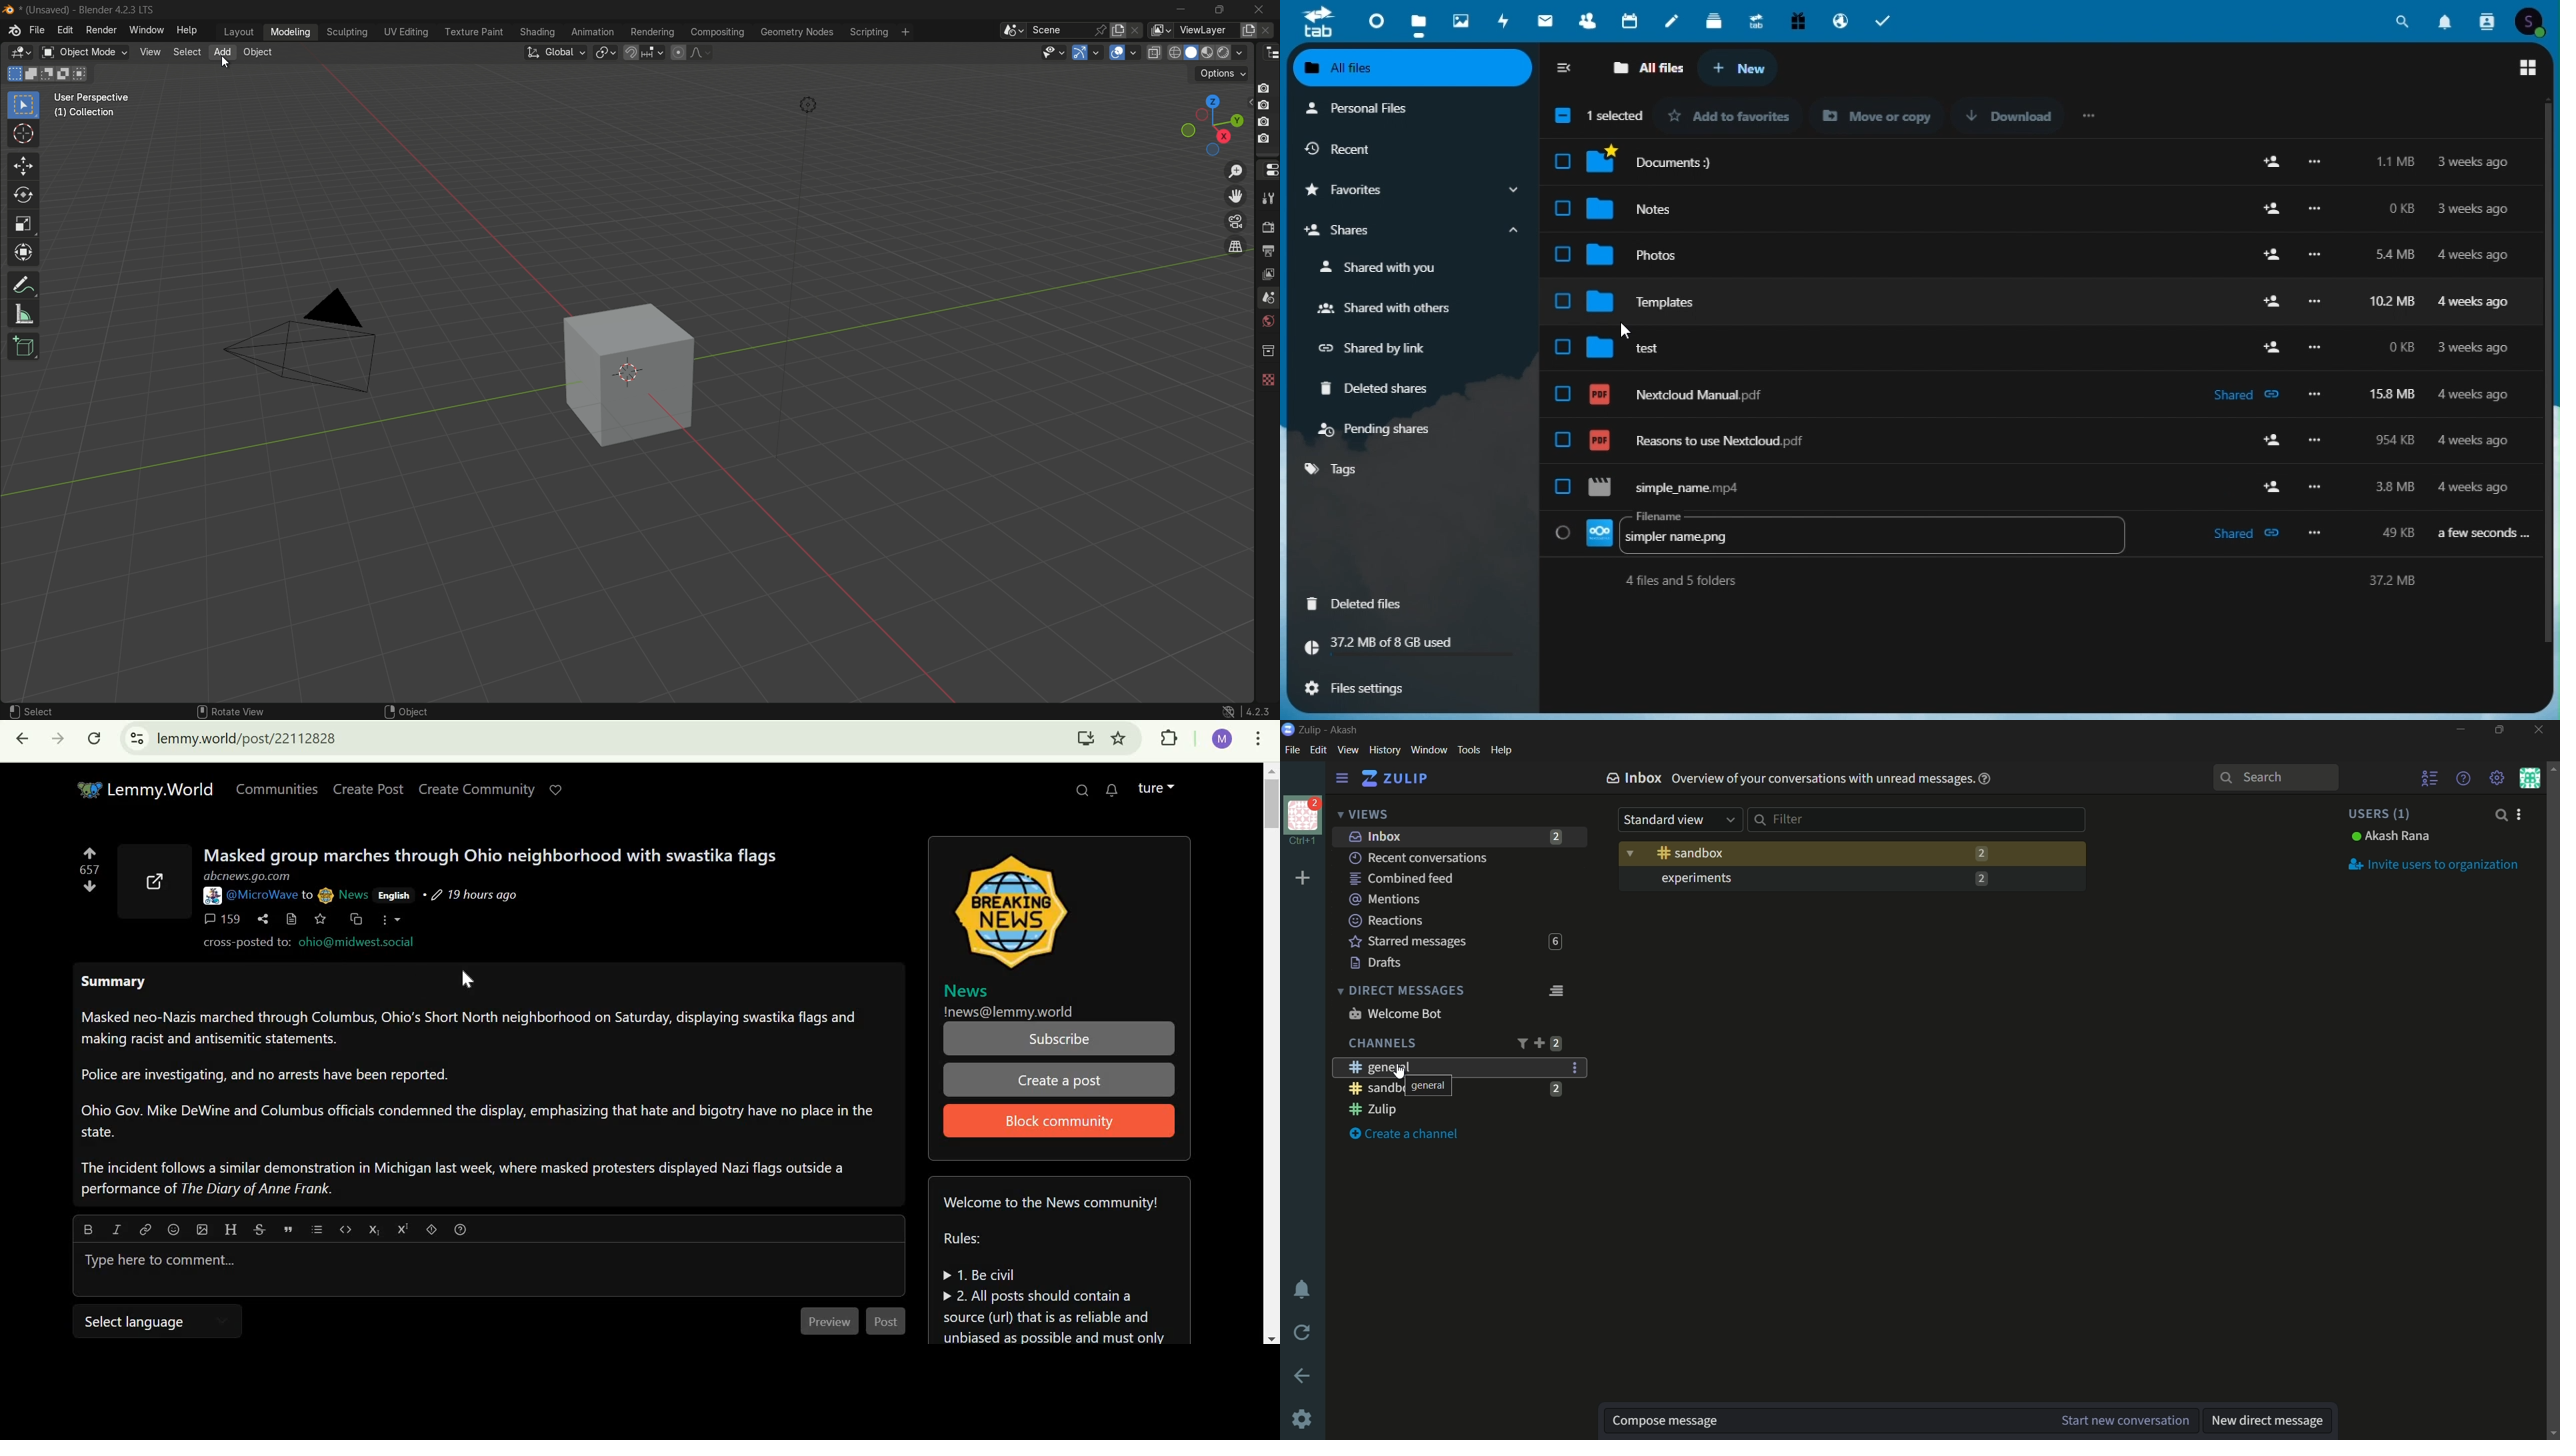  Describe the element at coordinates (1056, 1121) in the screenshot. I see `Block community` at that location.